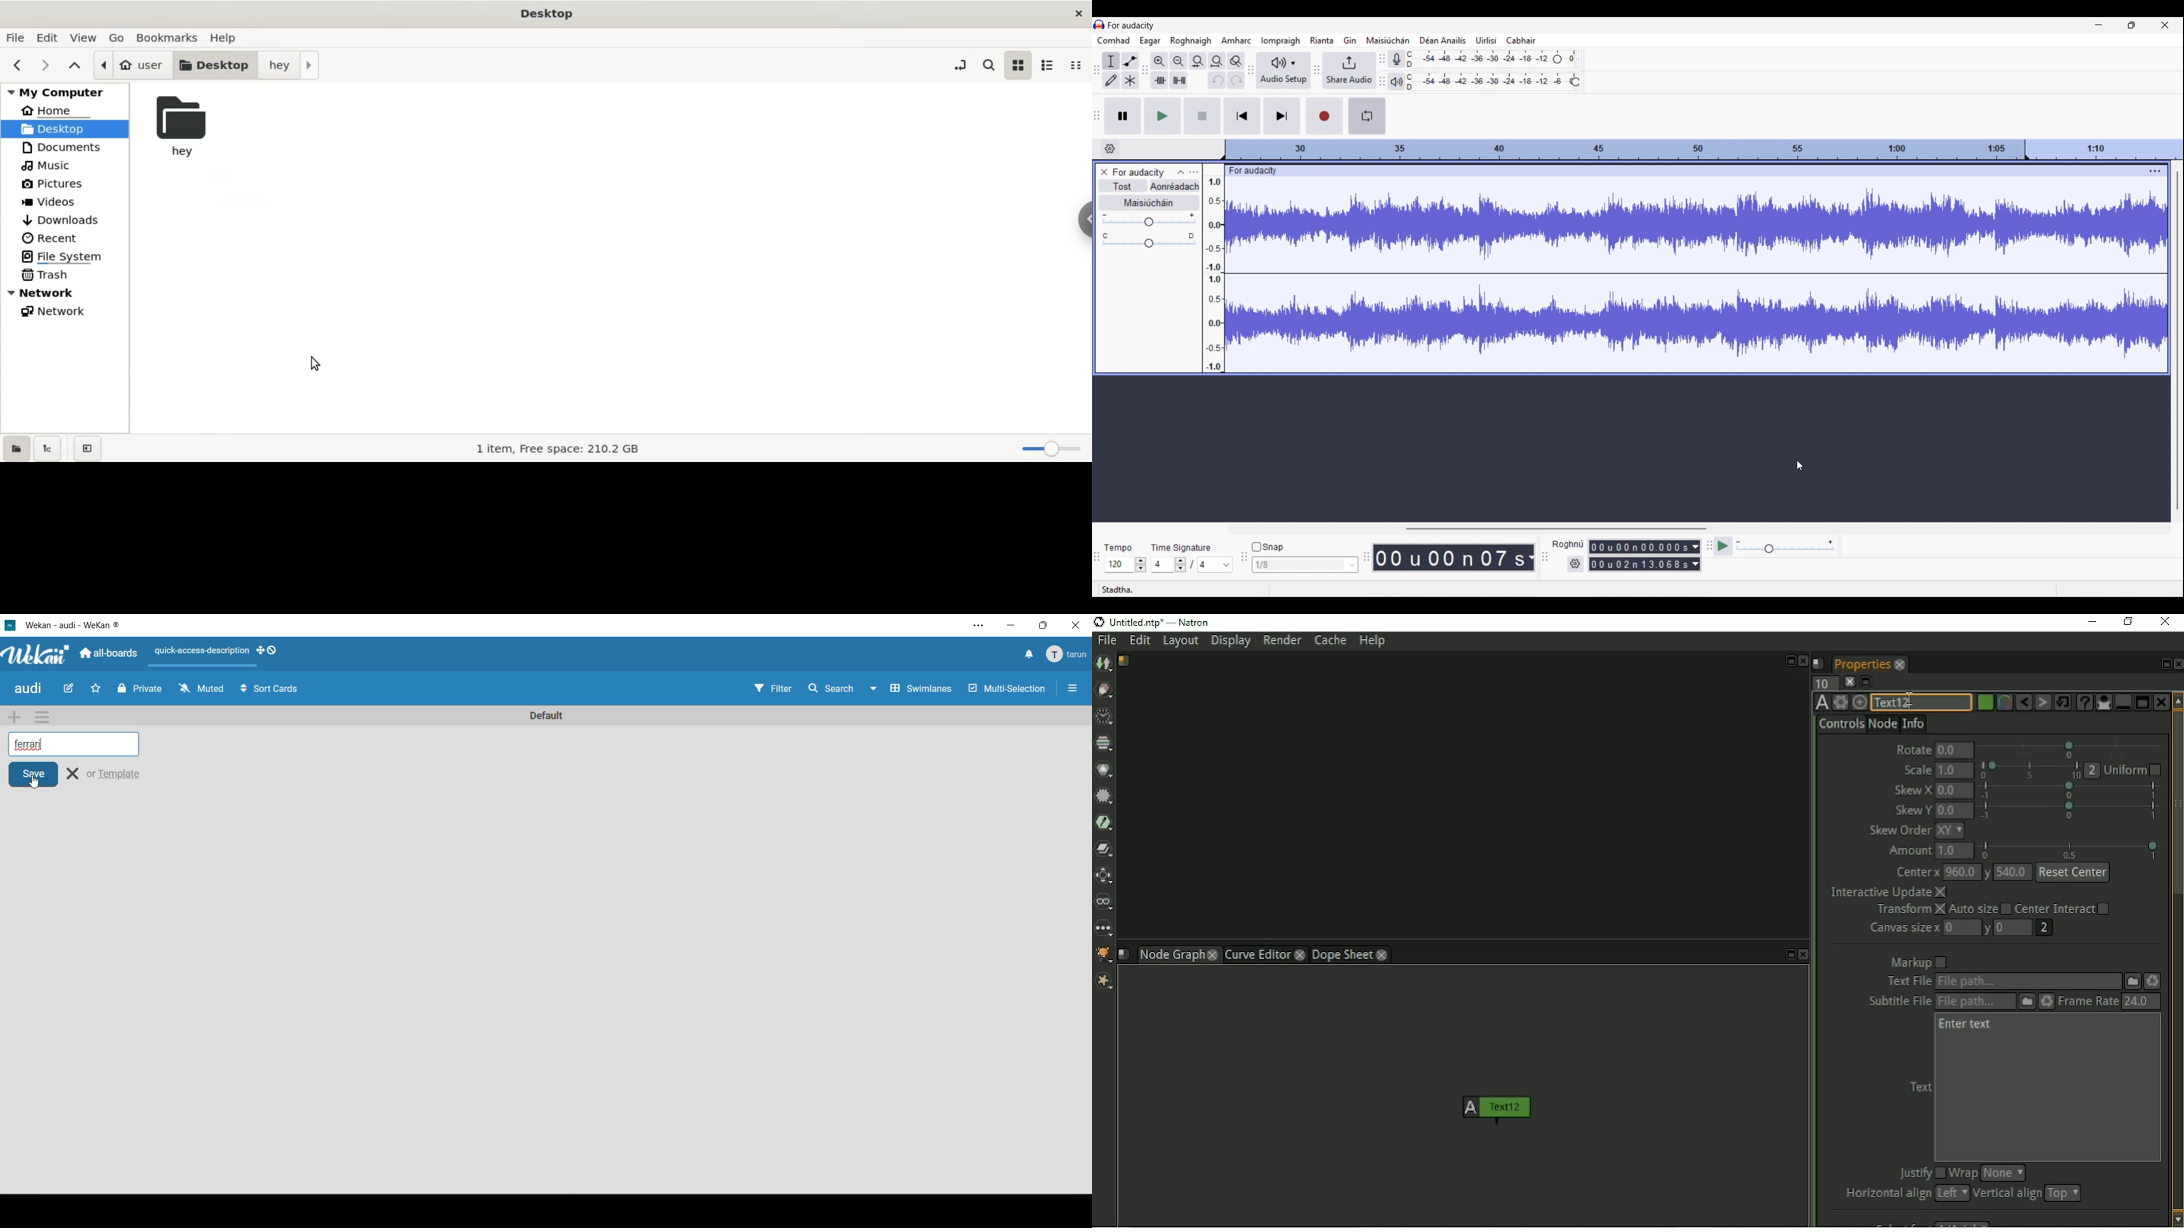 This screenshot has width=2184, height=1232. Describe the element at coordinates (1076, 13) in the screenshot. I see `close` at that location.